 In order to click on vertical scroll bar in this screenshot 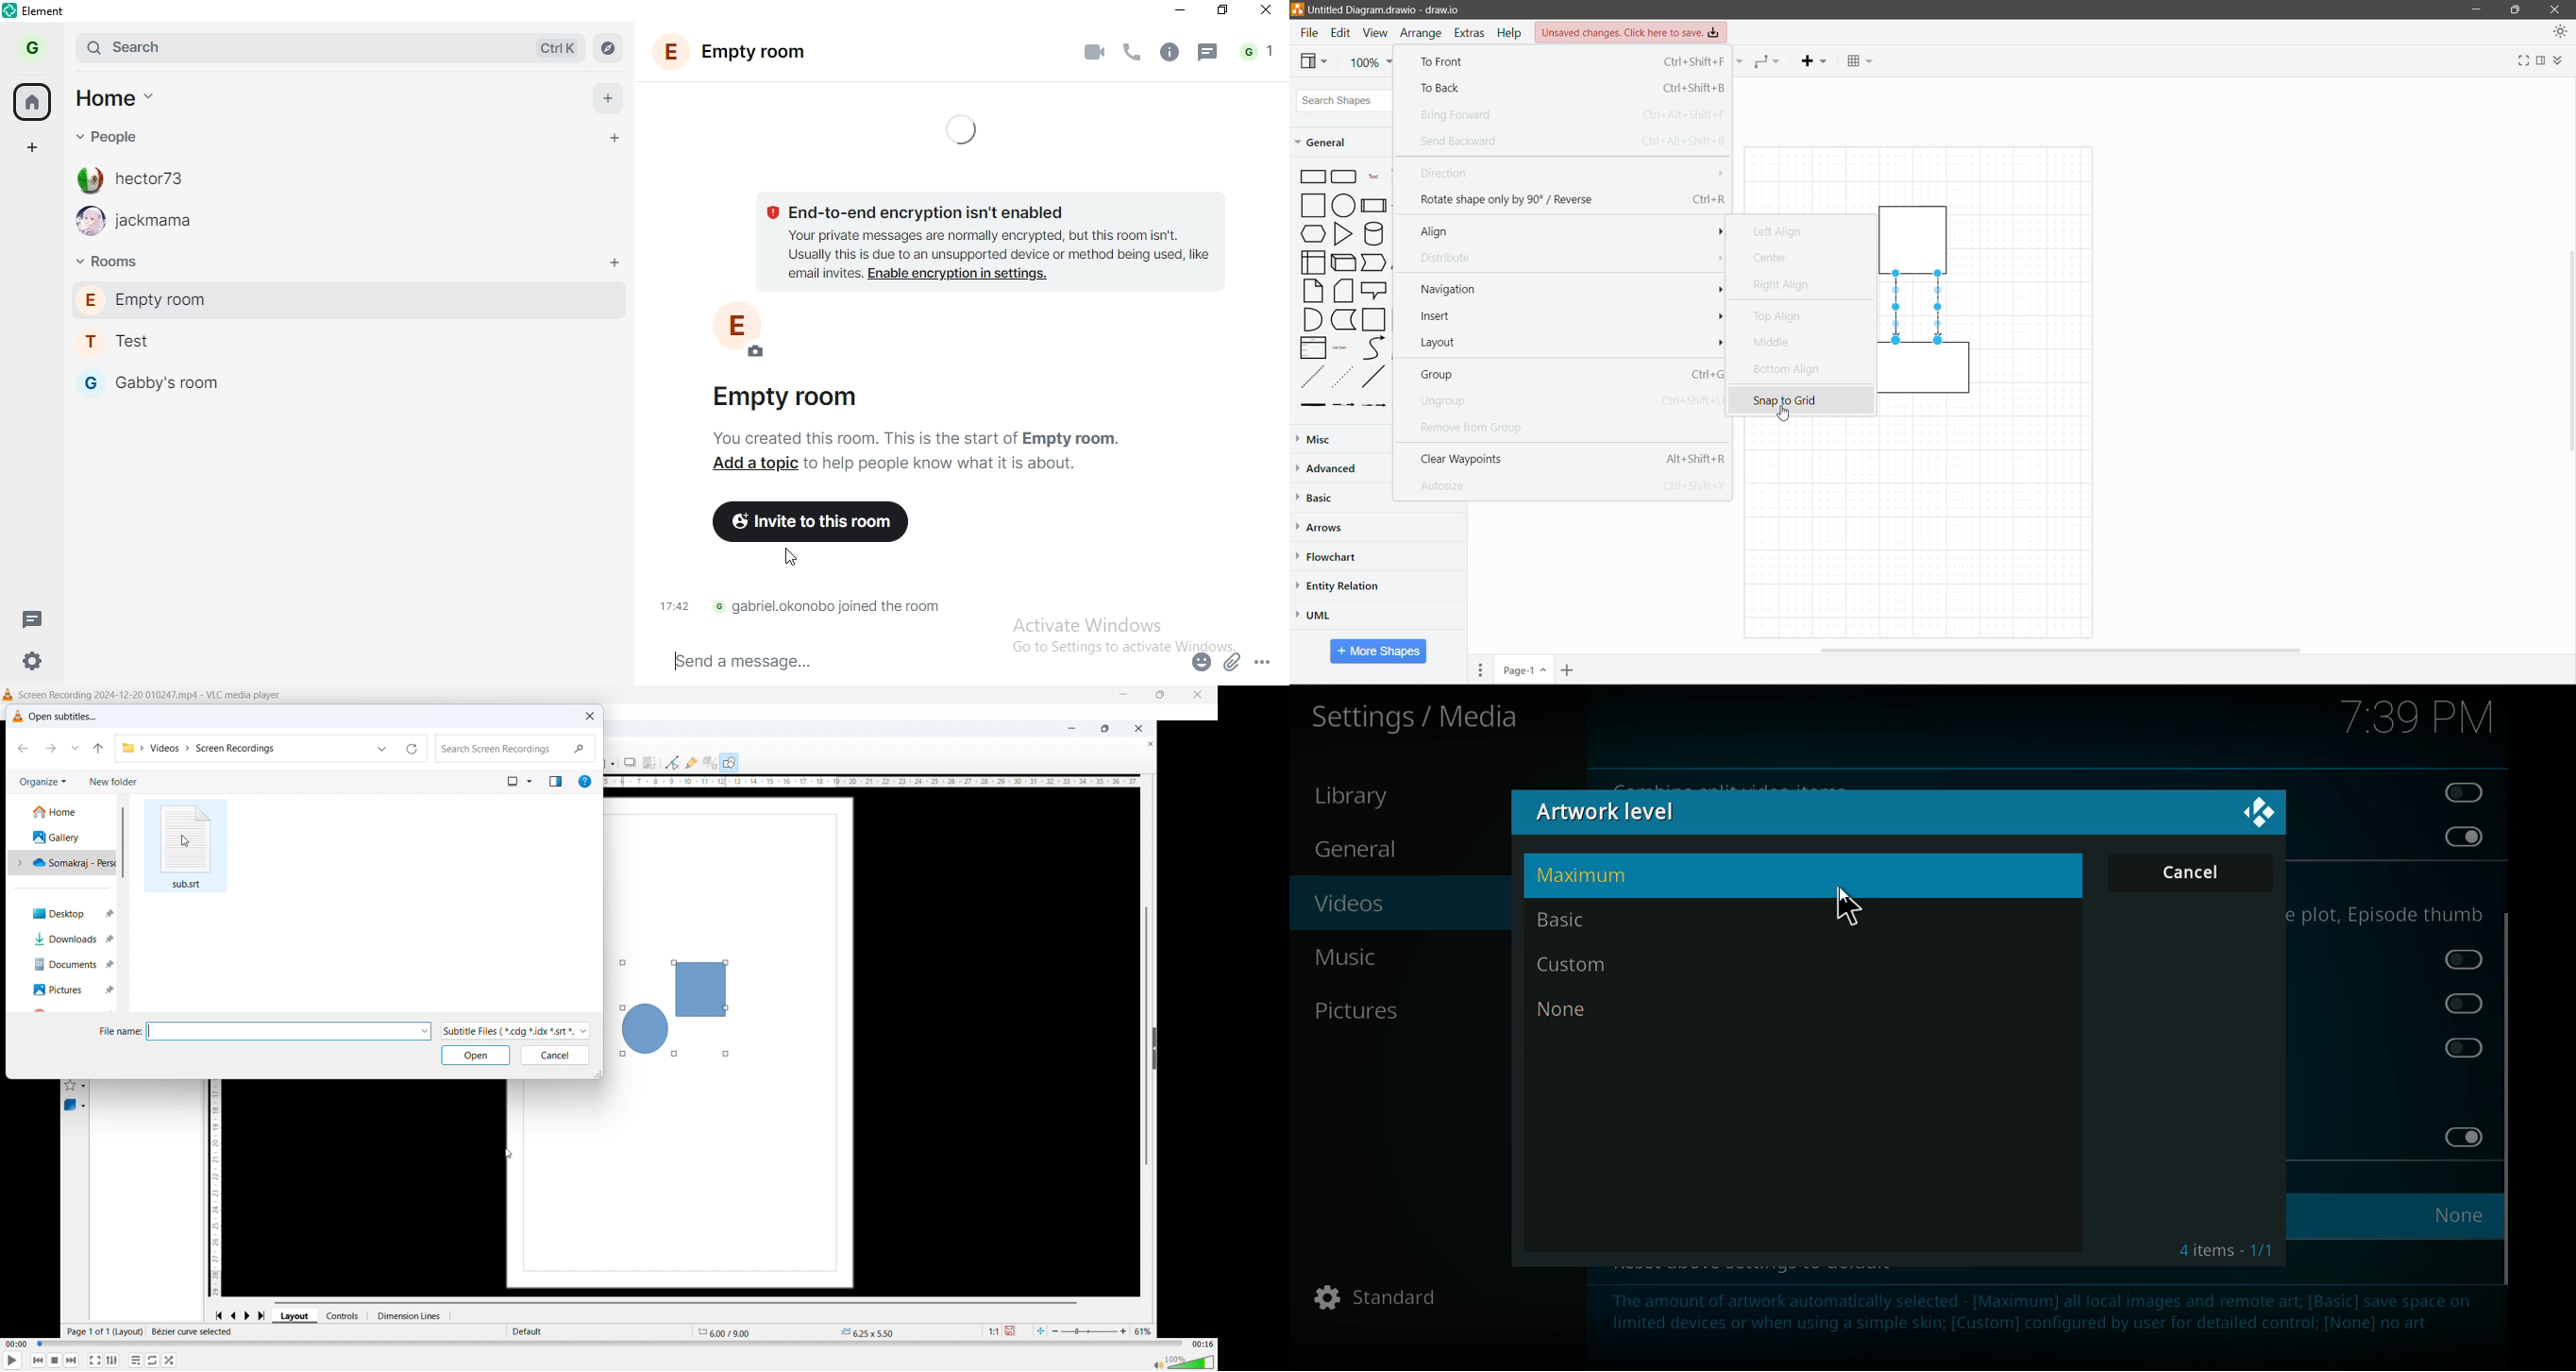, I will do `click(1145, 1028)`.